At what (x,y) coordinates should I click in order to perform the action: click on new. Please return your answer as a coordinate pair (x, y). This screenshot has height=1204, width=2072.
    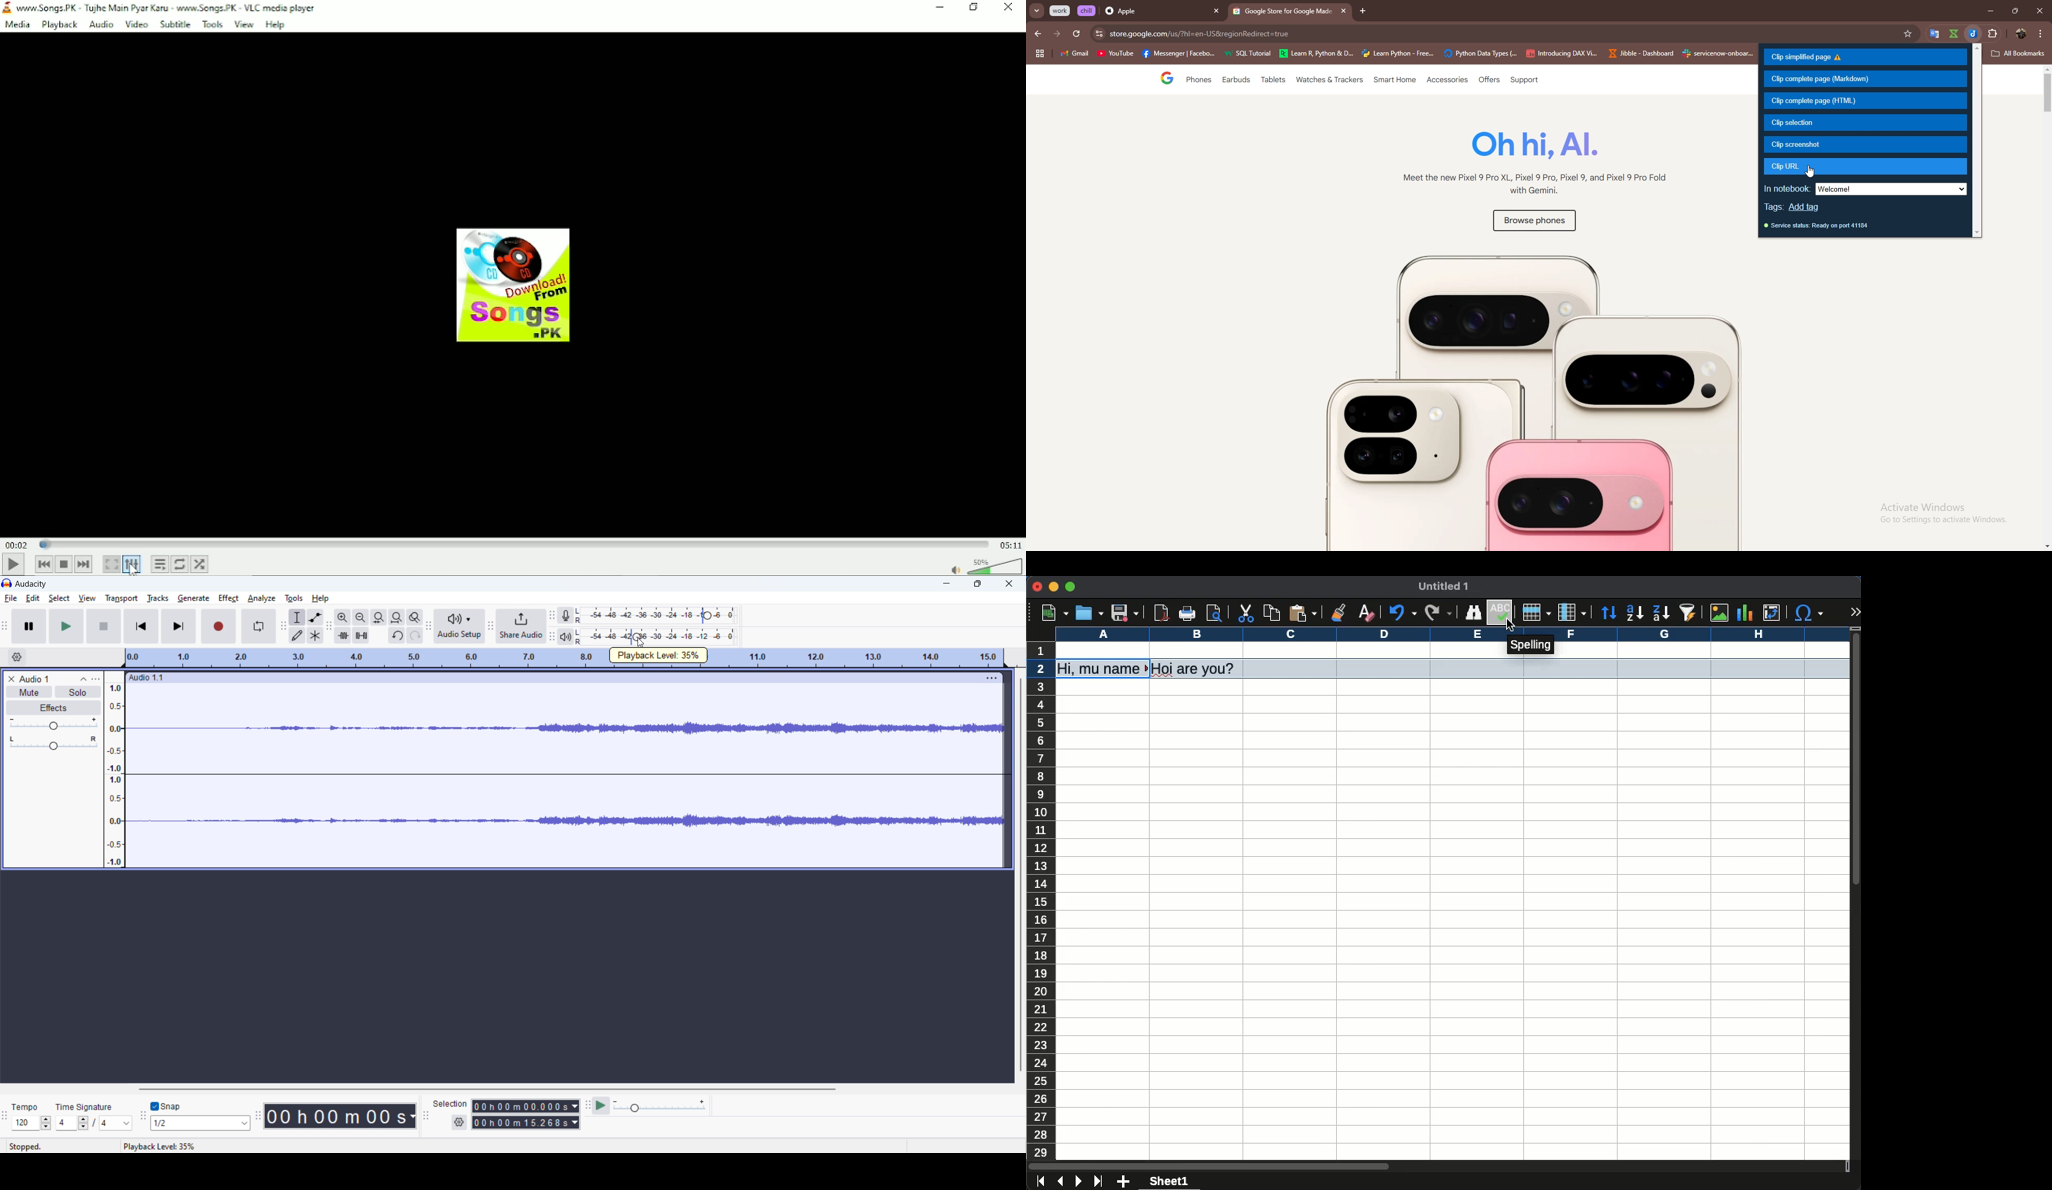
    Looking at the image, I should click on (1055, 613).